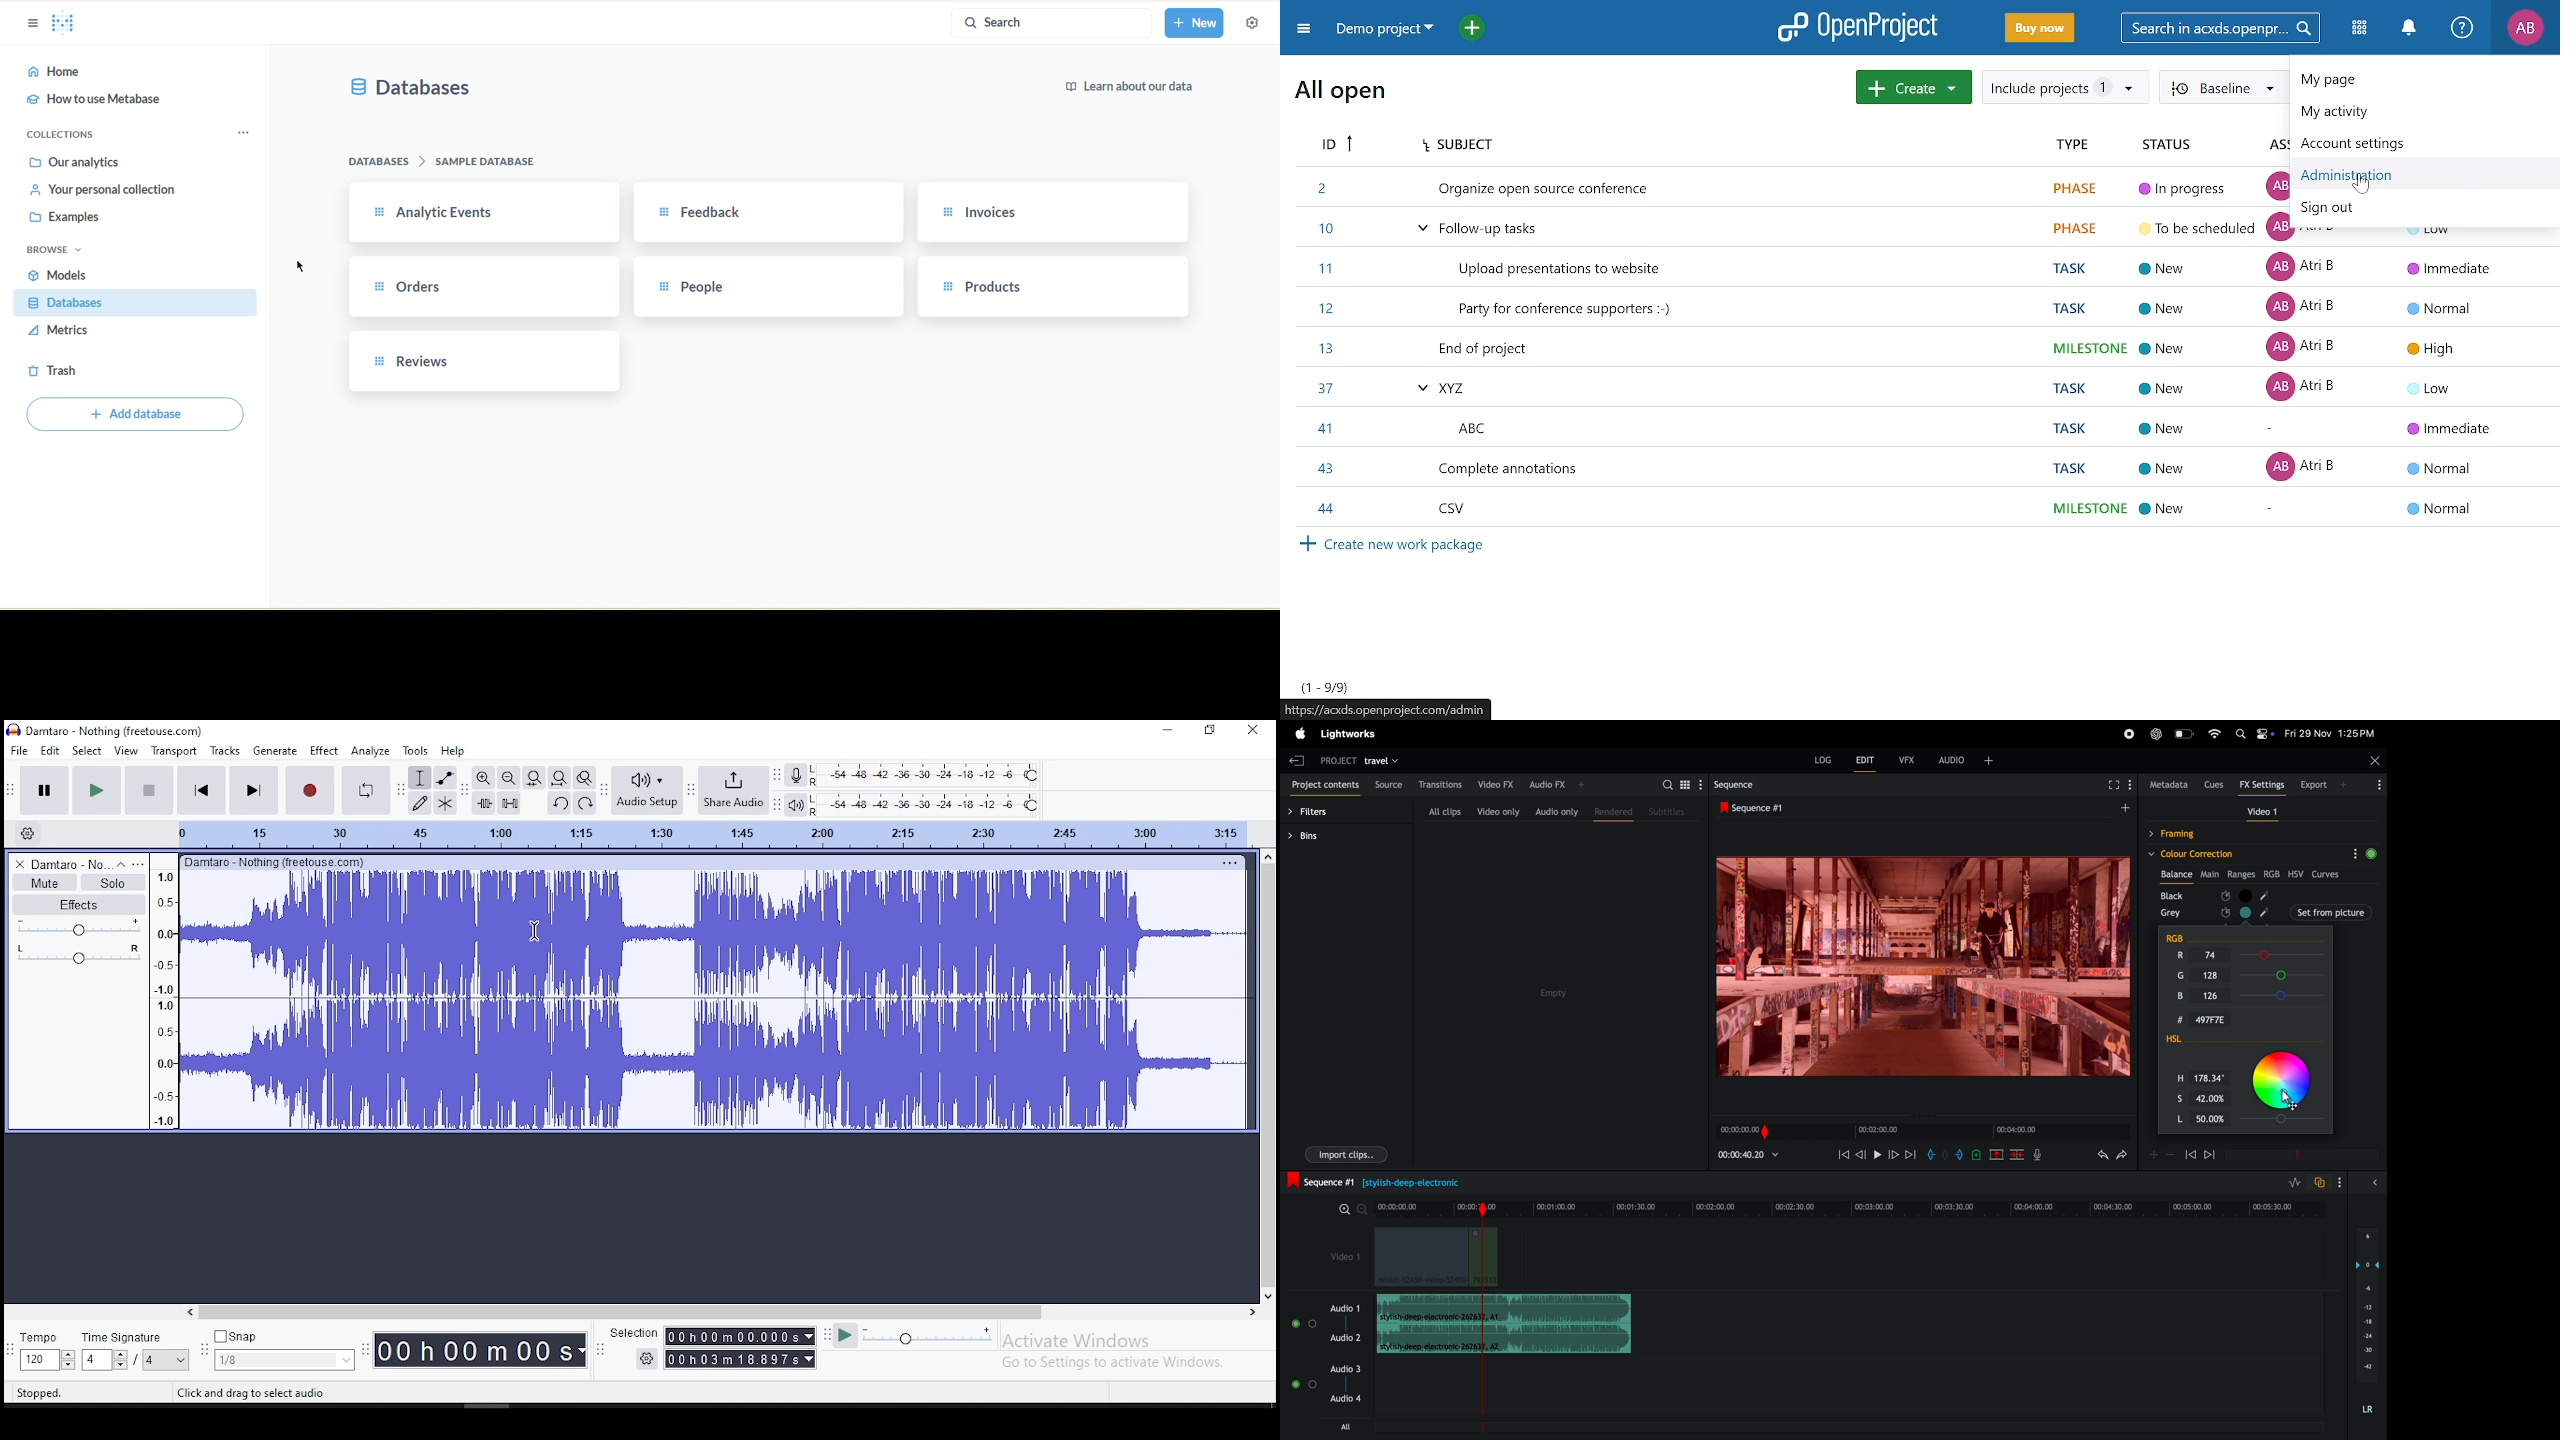  I want to click on delete, so click(2017, 1156).